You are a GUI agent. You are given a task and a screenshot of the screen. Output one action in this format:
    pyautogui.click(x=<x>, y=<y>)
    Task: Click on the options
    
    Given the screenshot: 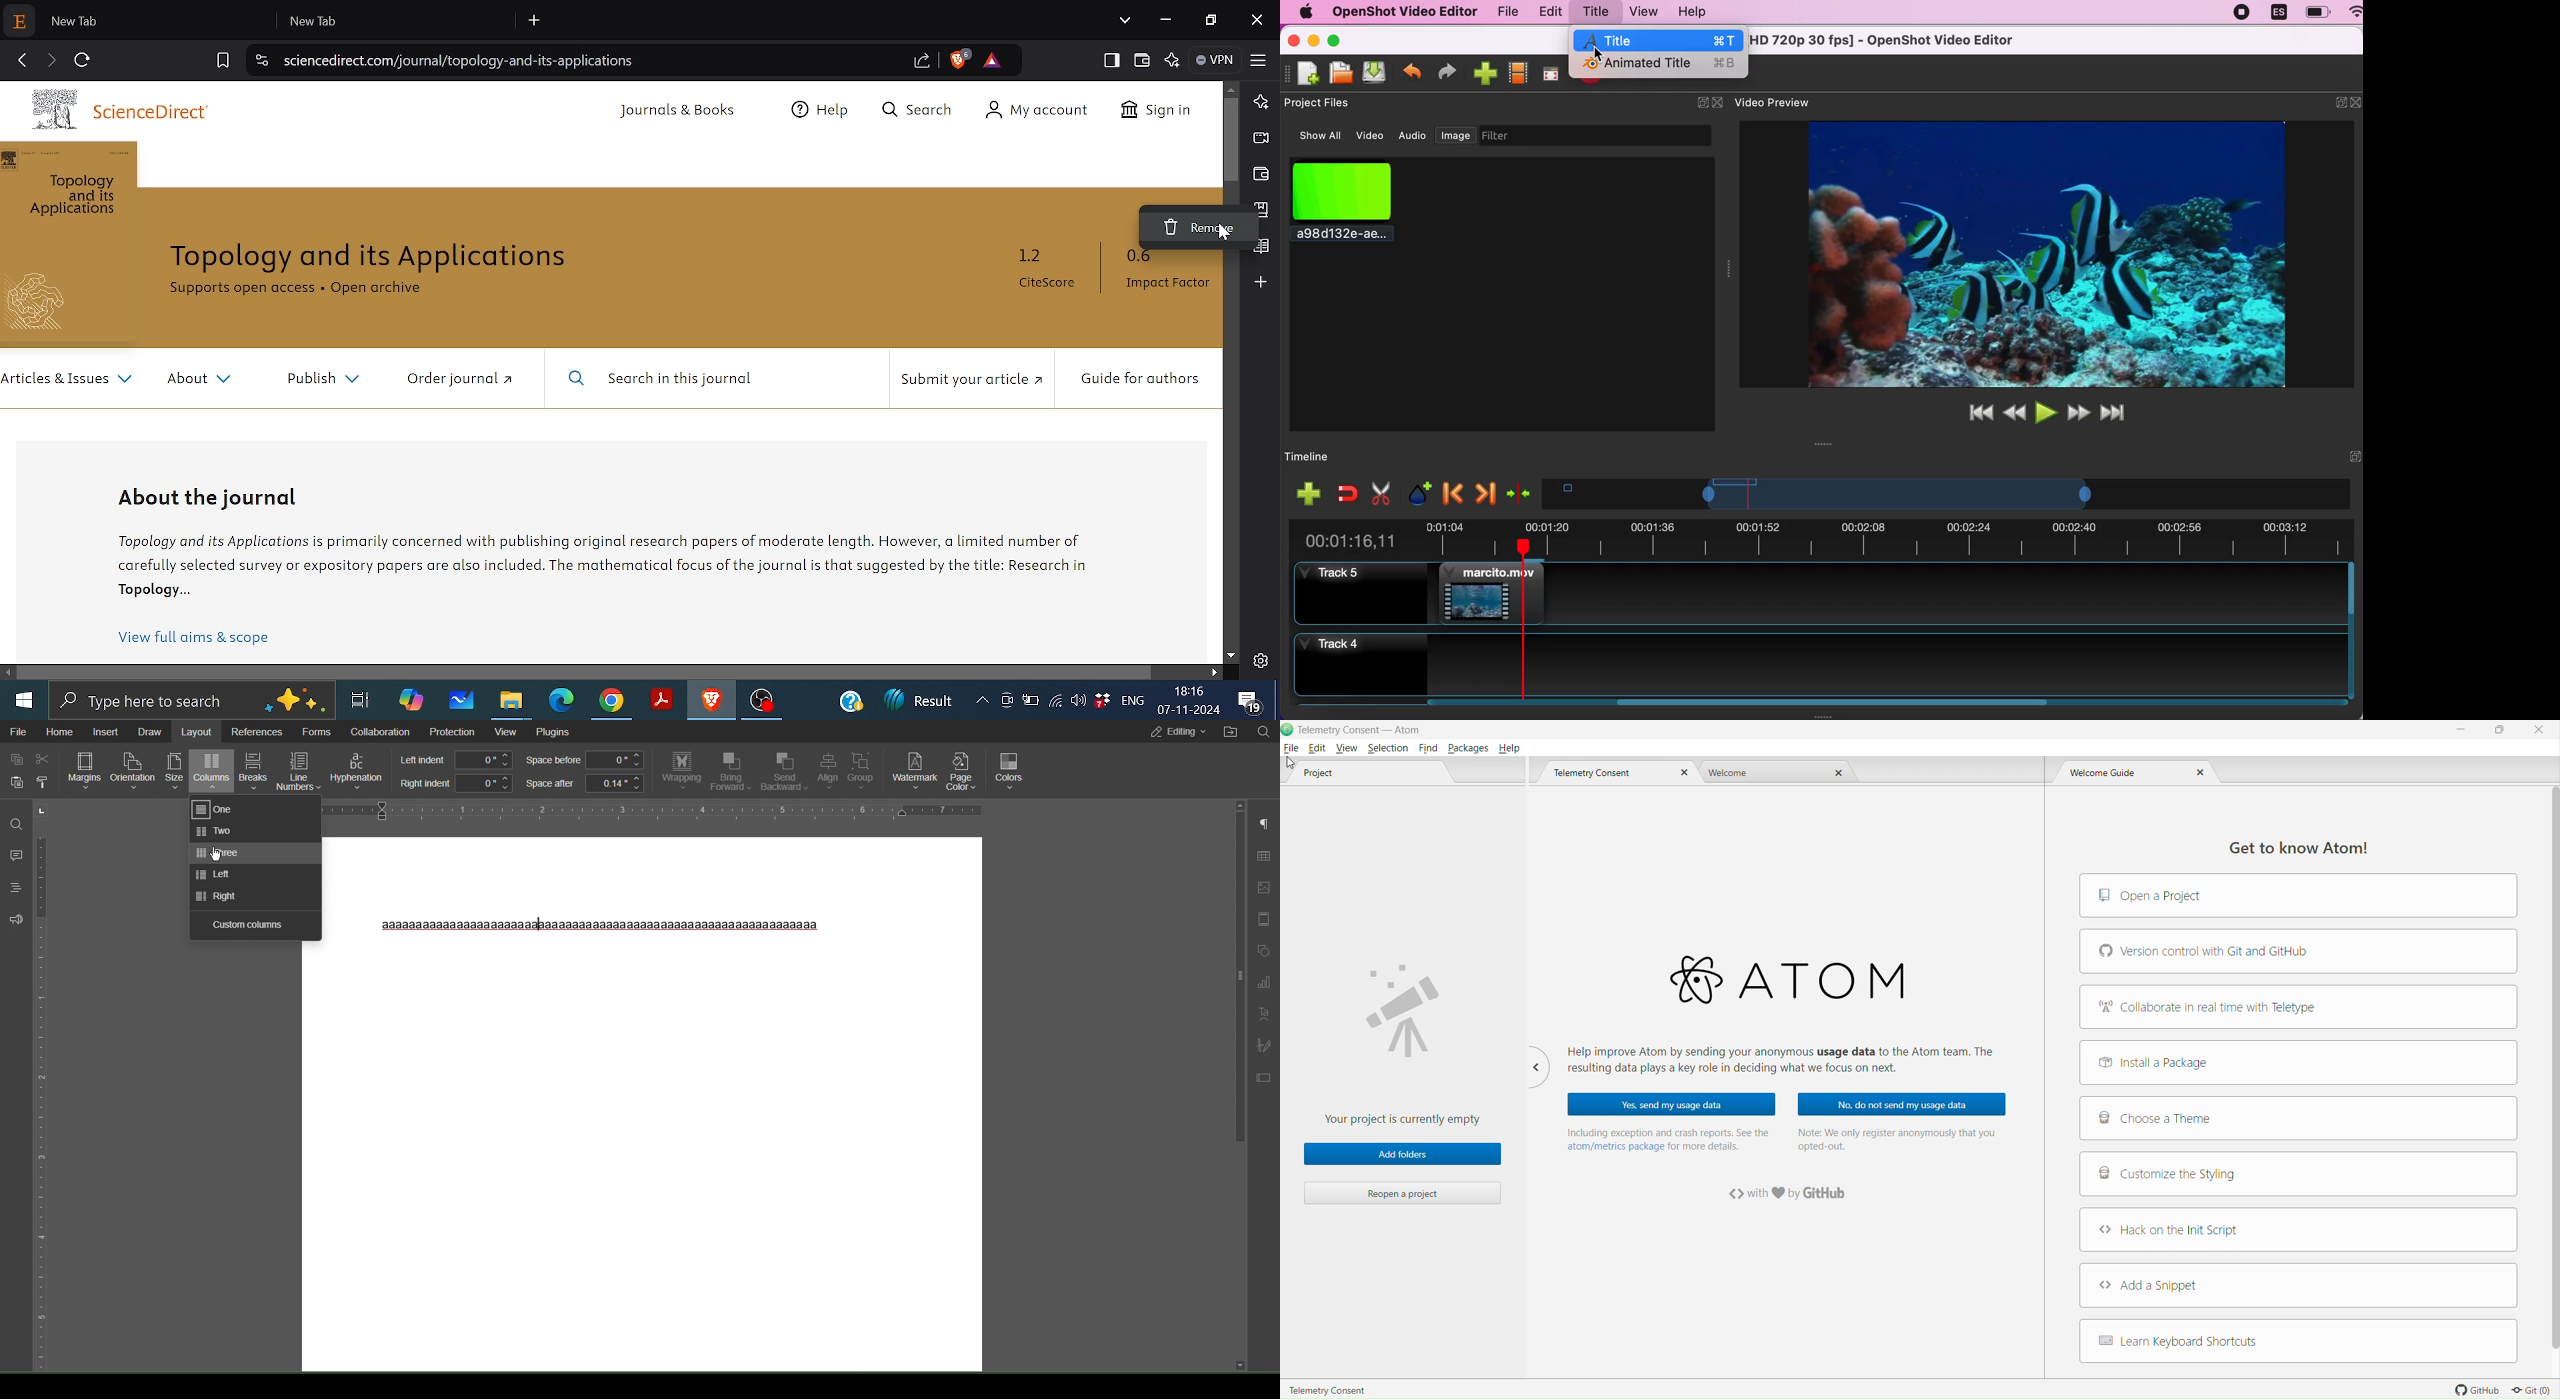 What is the action you would take?
    pyautogui.click(x=48, y=784)
    